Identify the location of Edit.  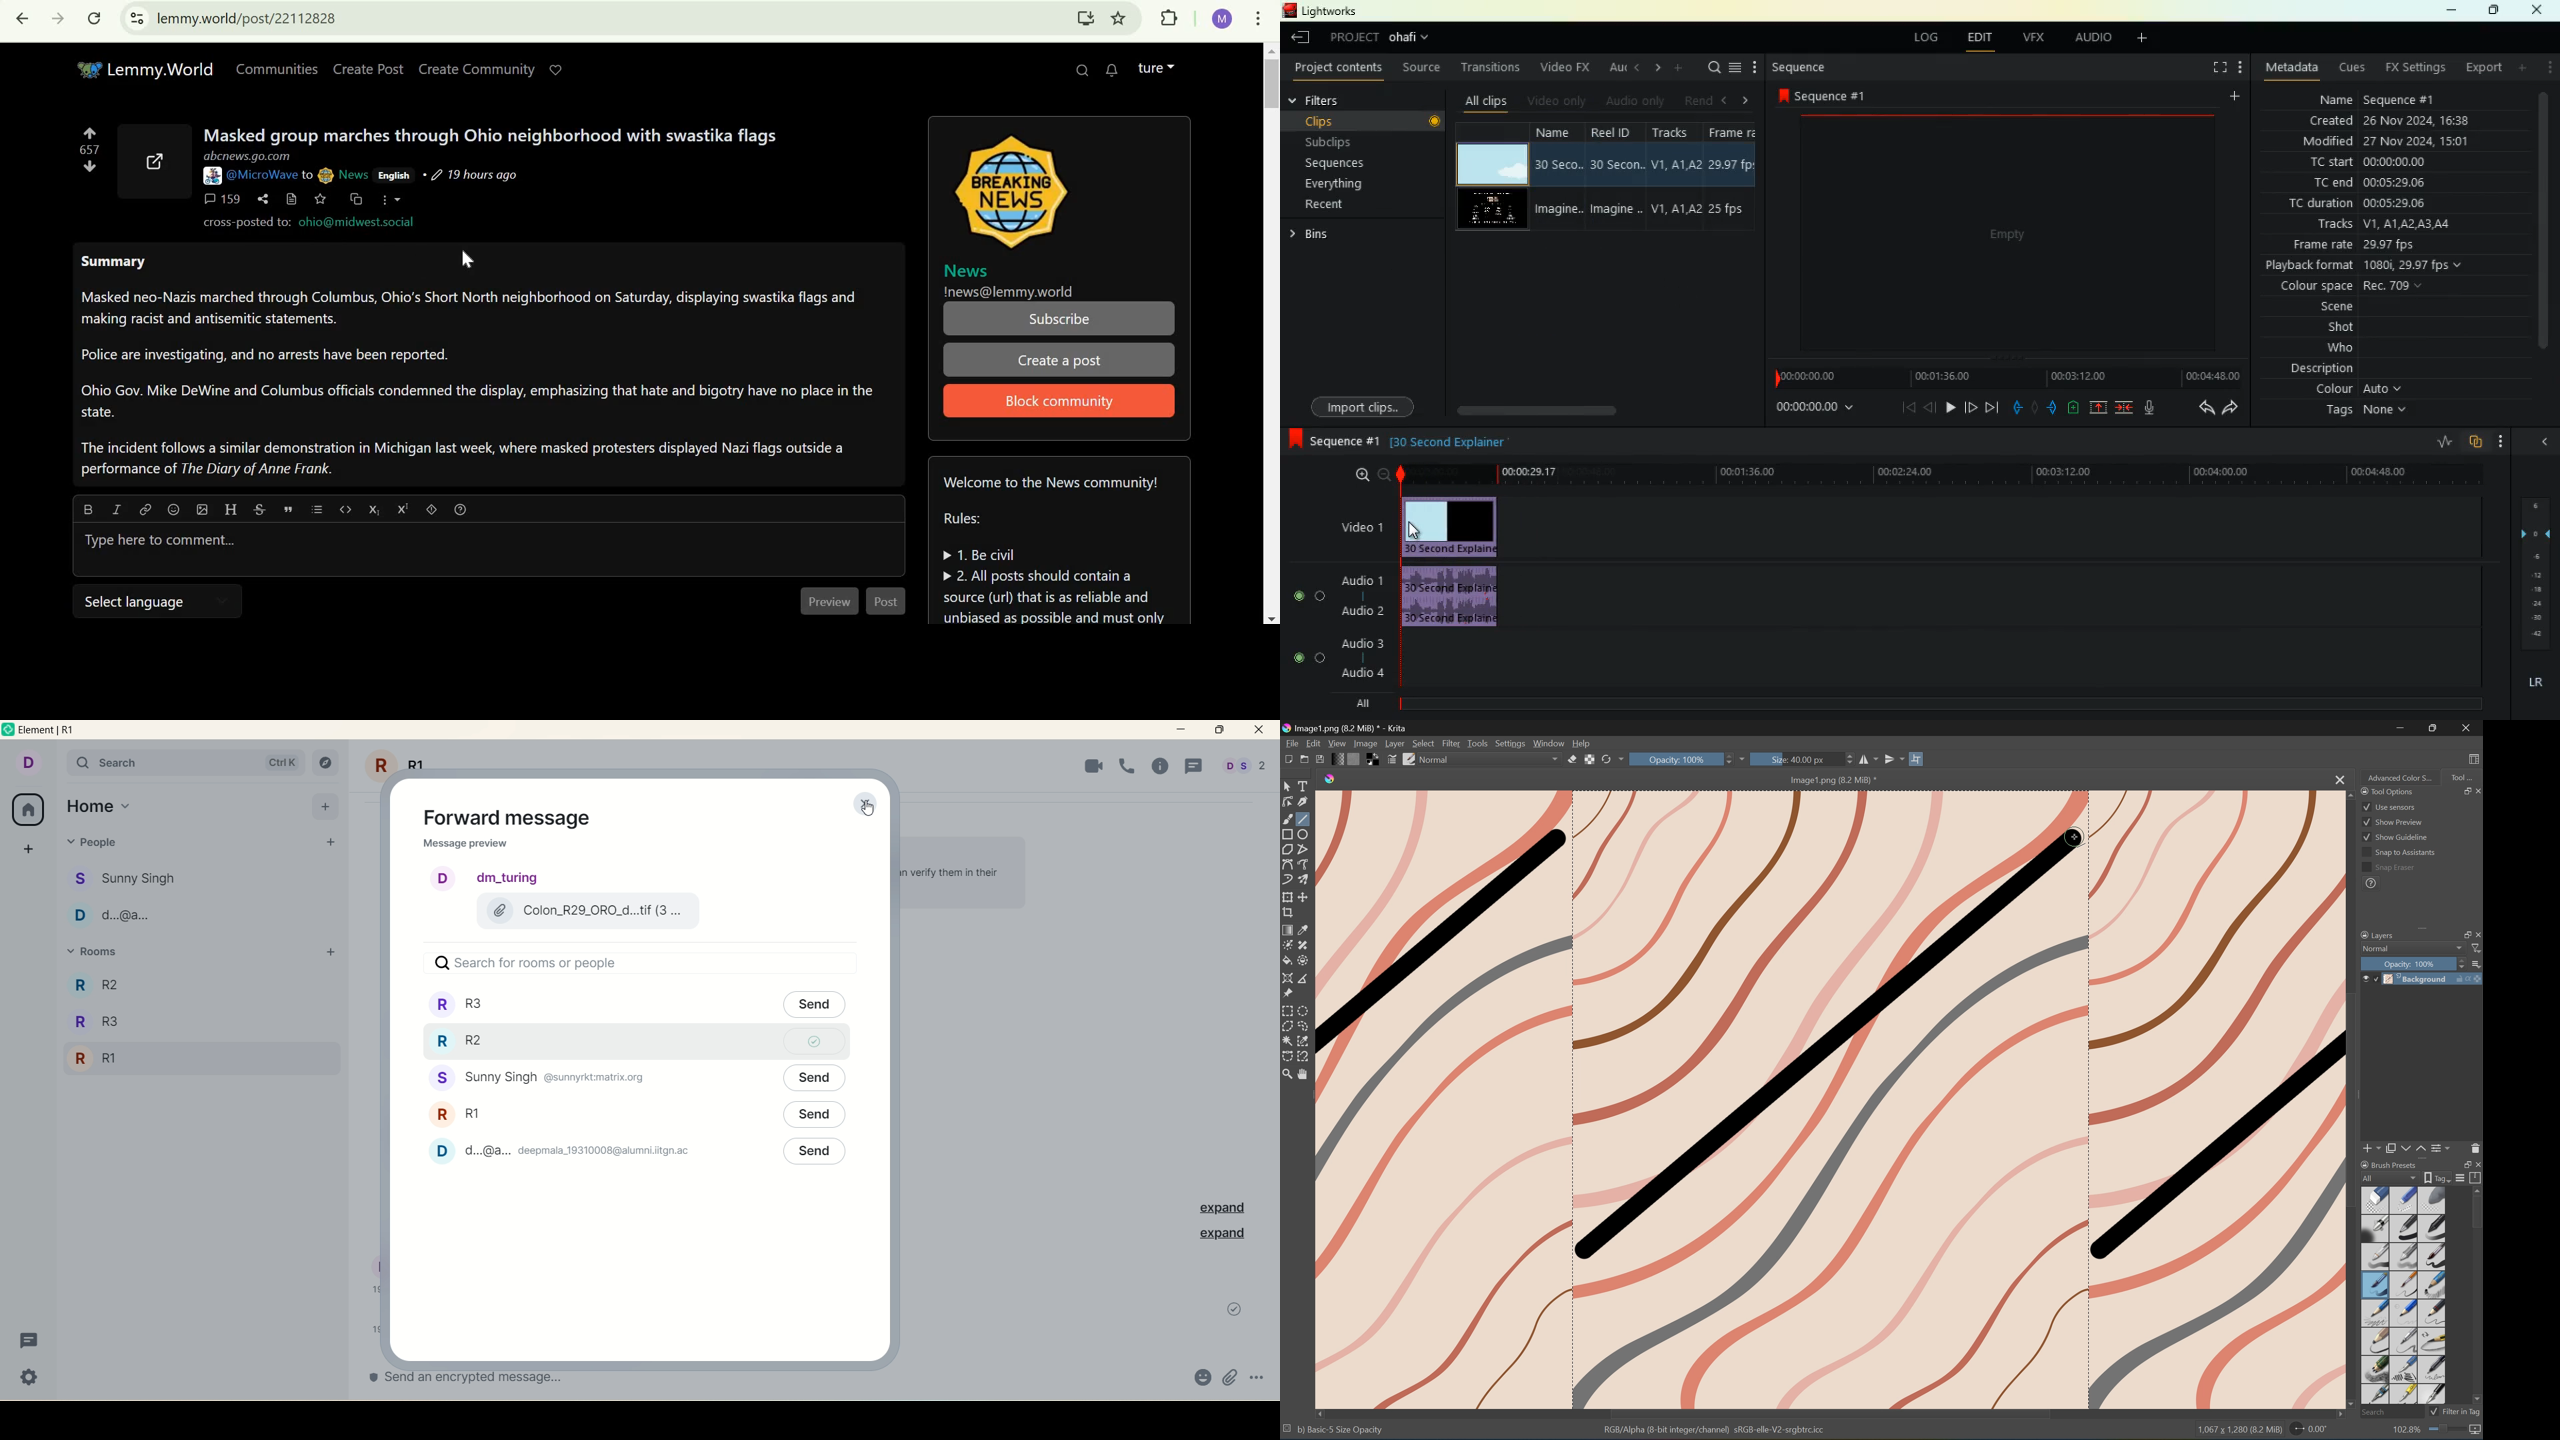
(1313, 742).